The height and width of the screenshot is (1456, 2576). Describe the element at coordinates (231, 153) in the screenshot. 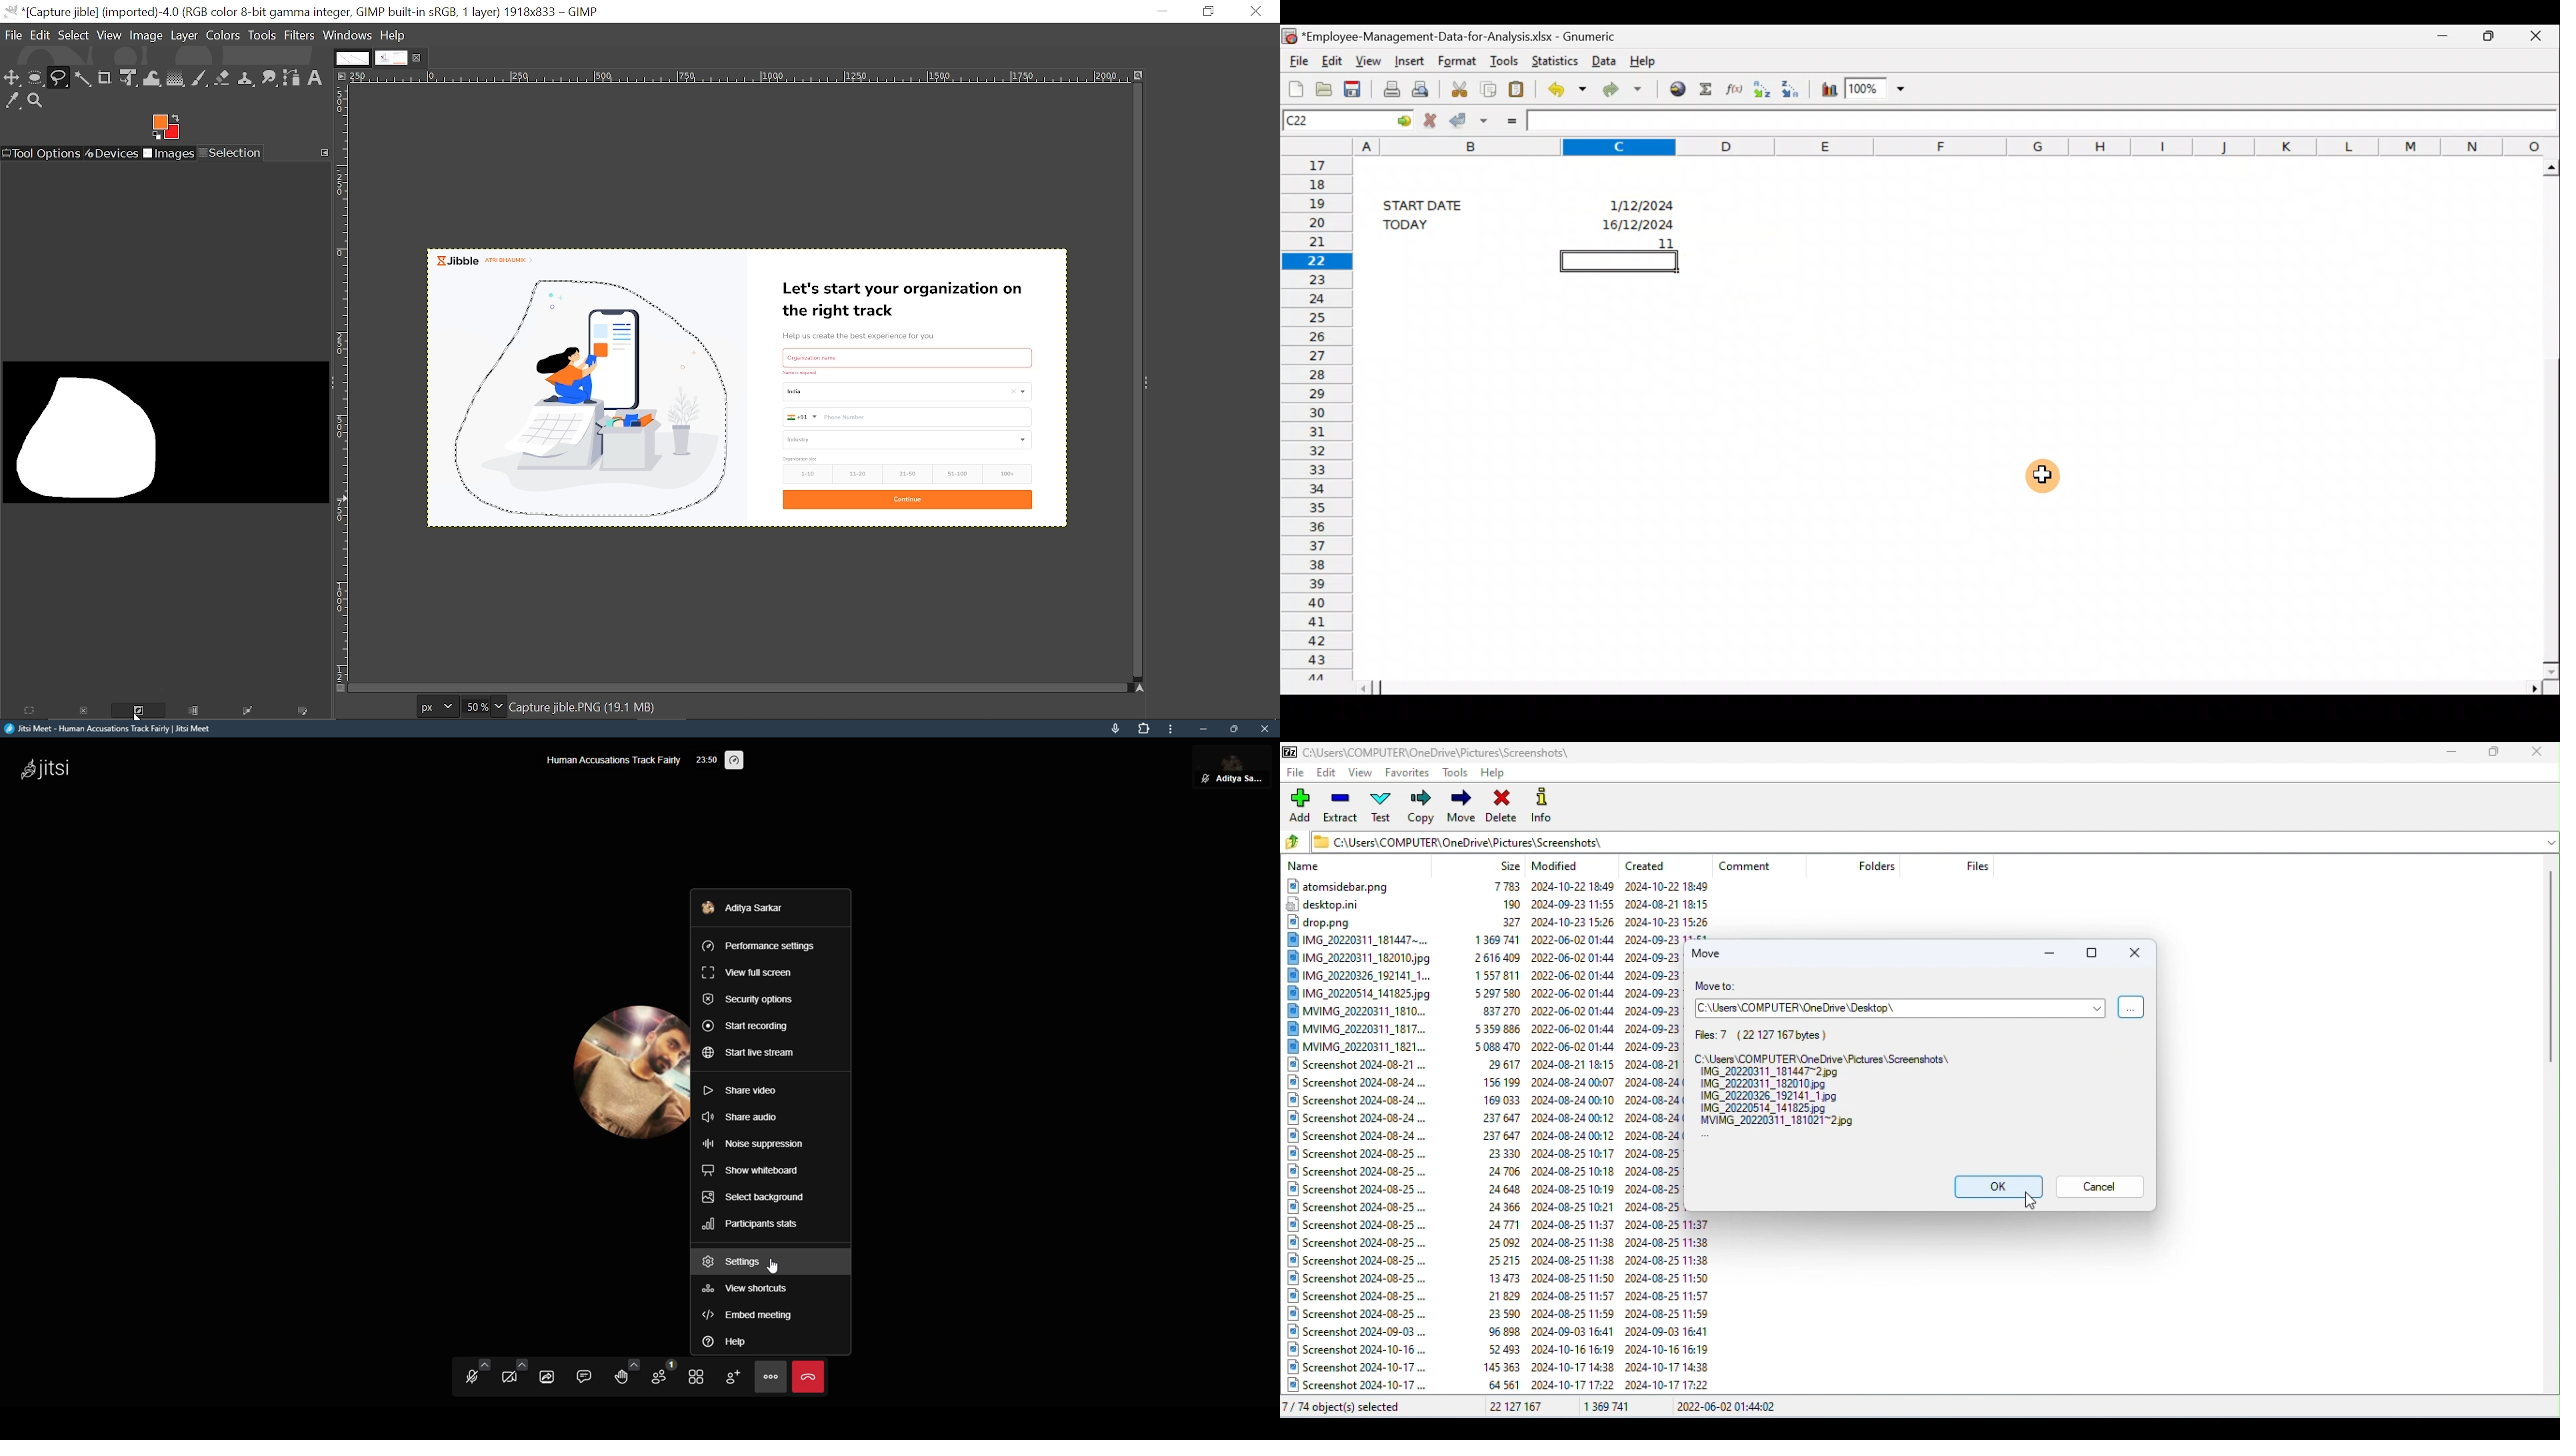

I see `Selection` at that location.